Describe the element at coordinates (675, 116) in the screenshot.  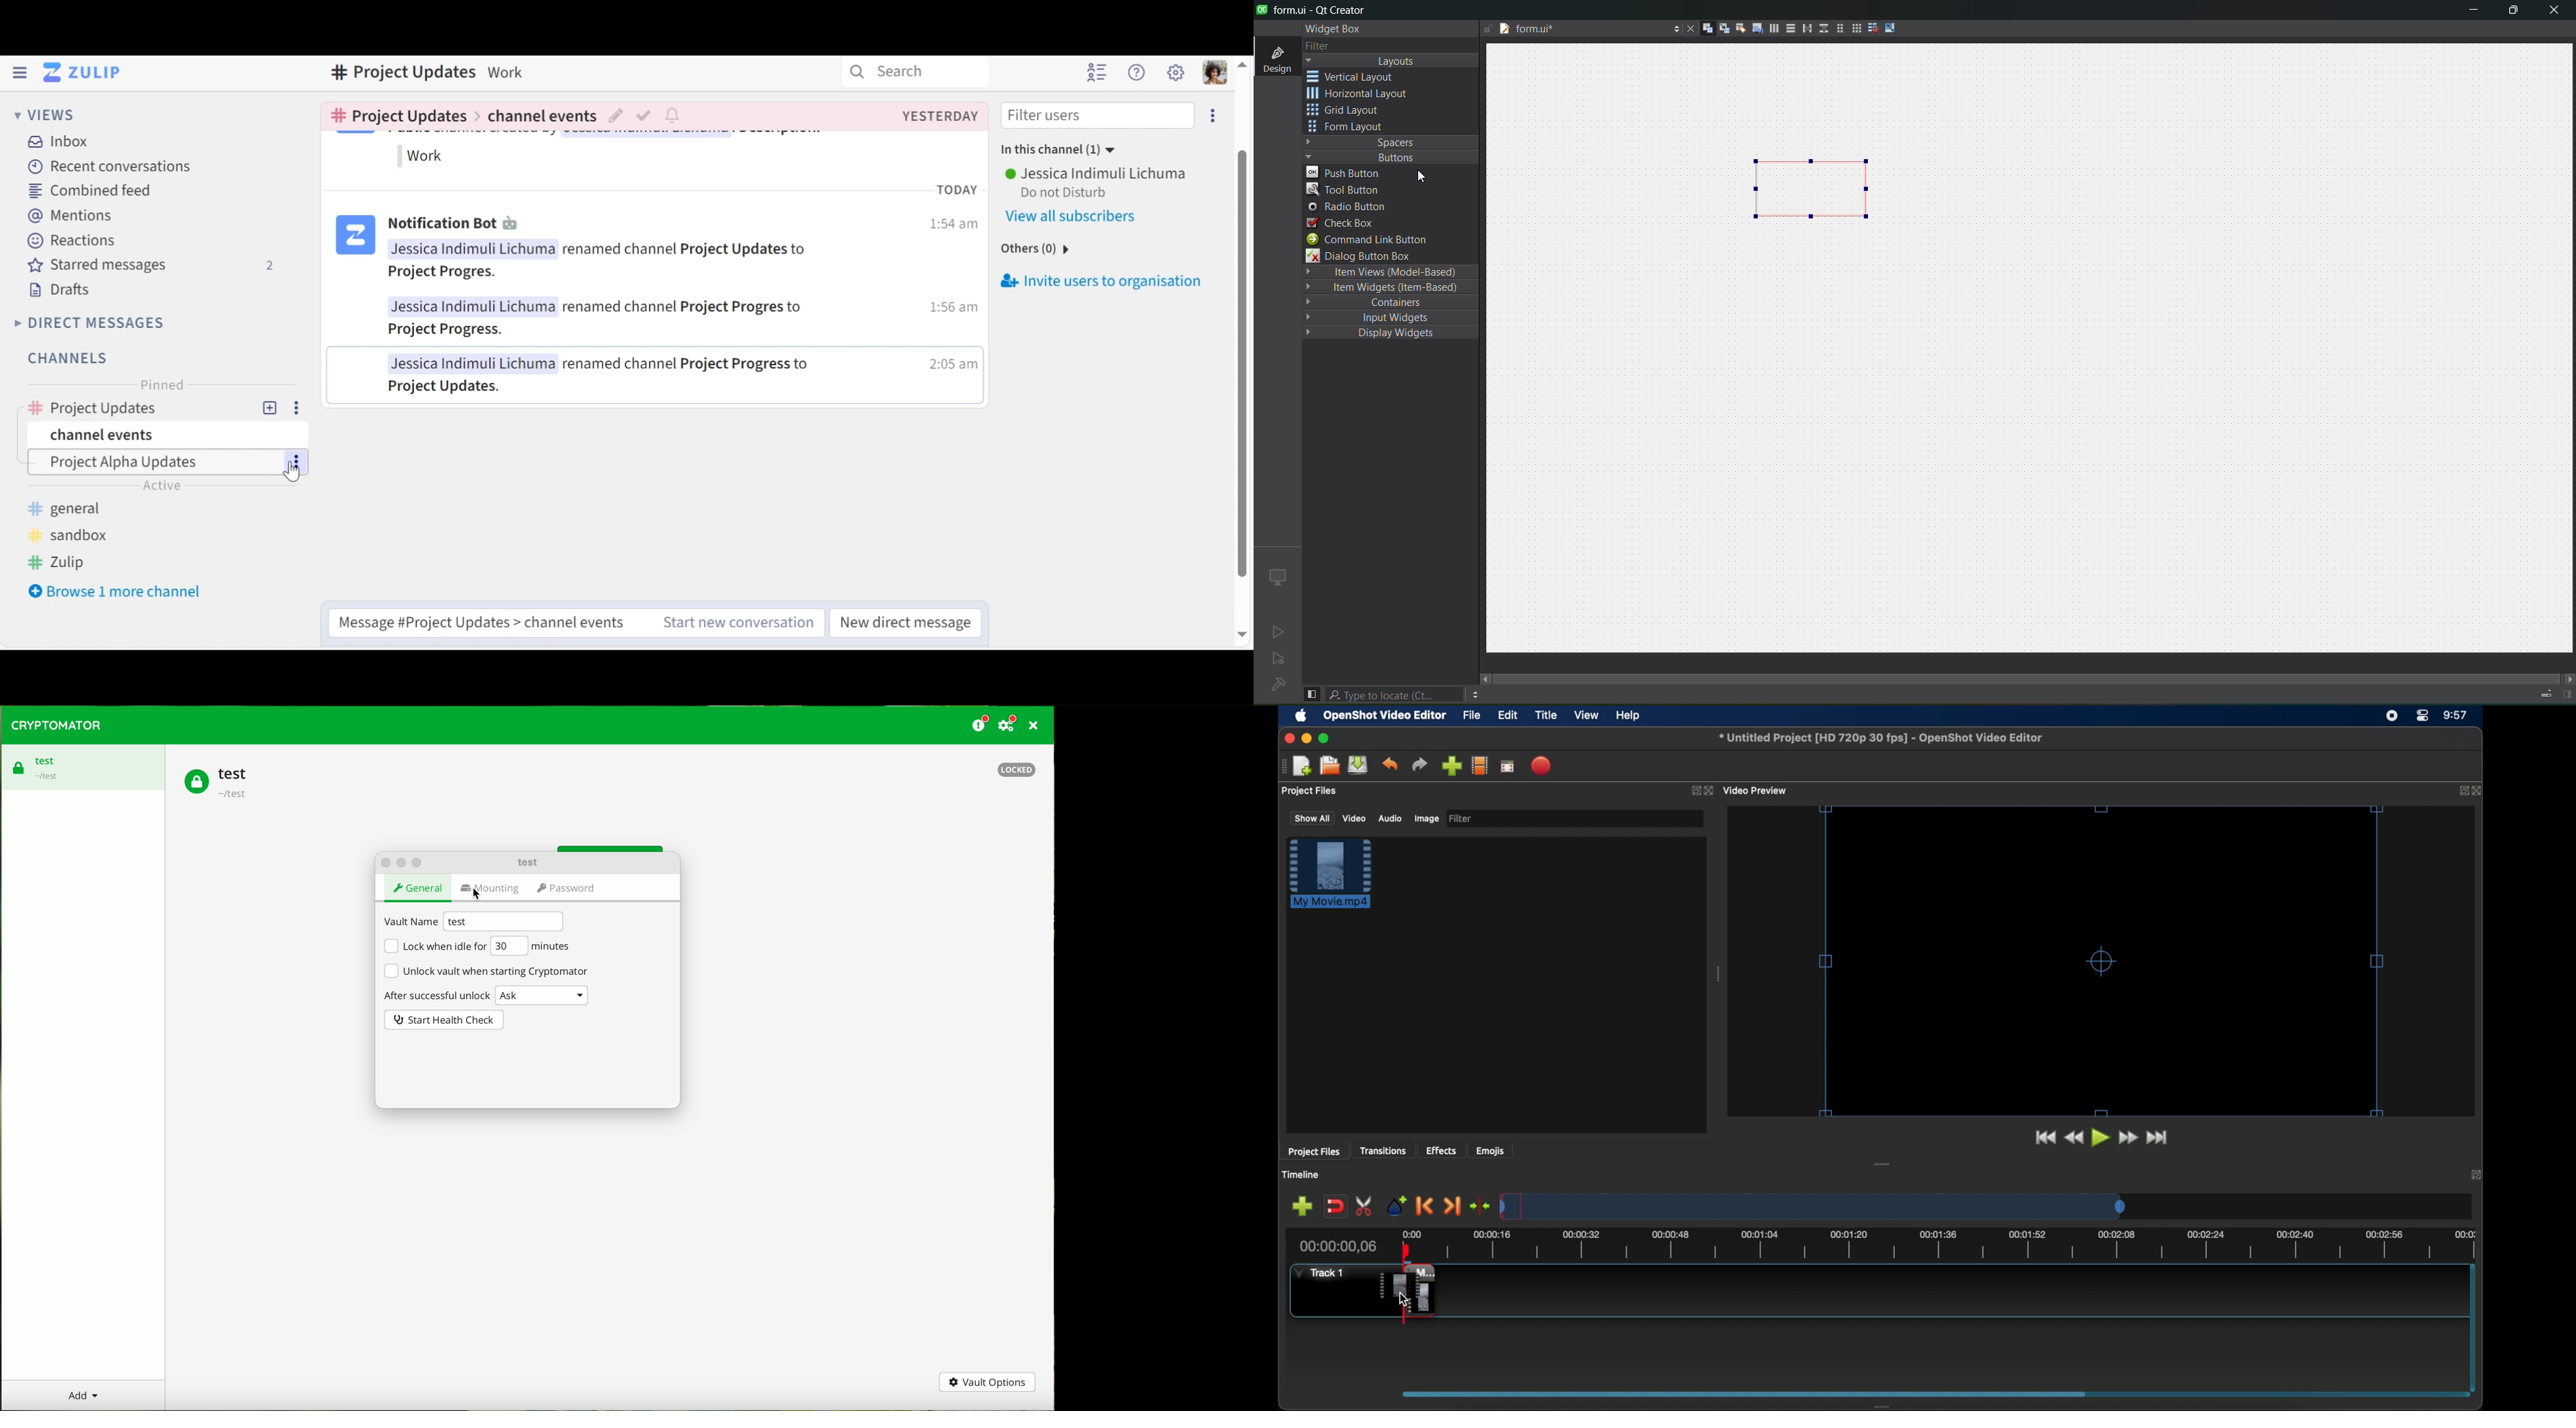
I see `Configure notification` at that location.